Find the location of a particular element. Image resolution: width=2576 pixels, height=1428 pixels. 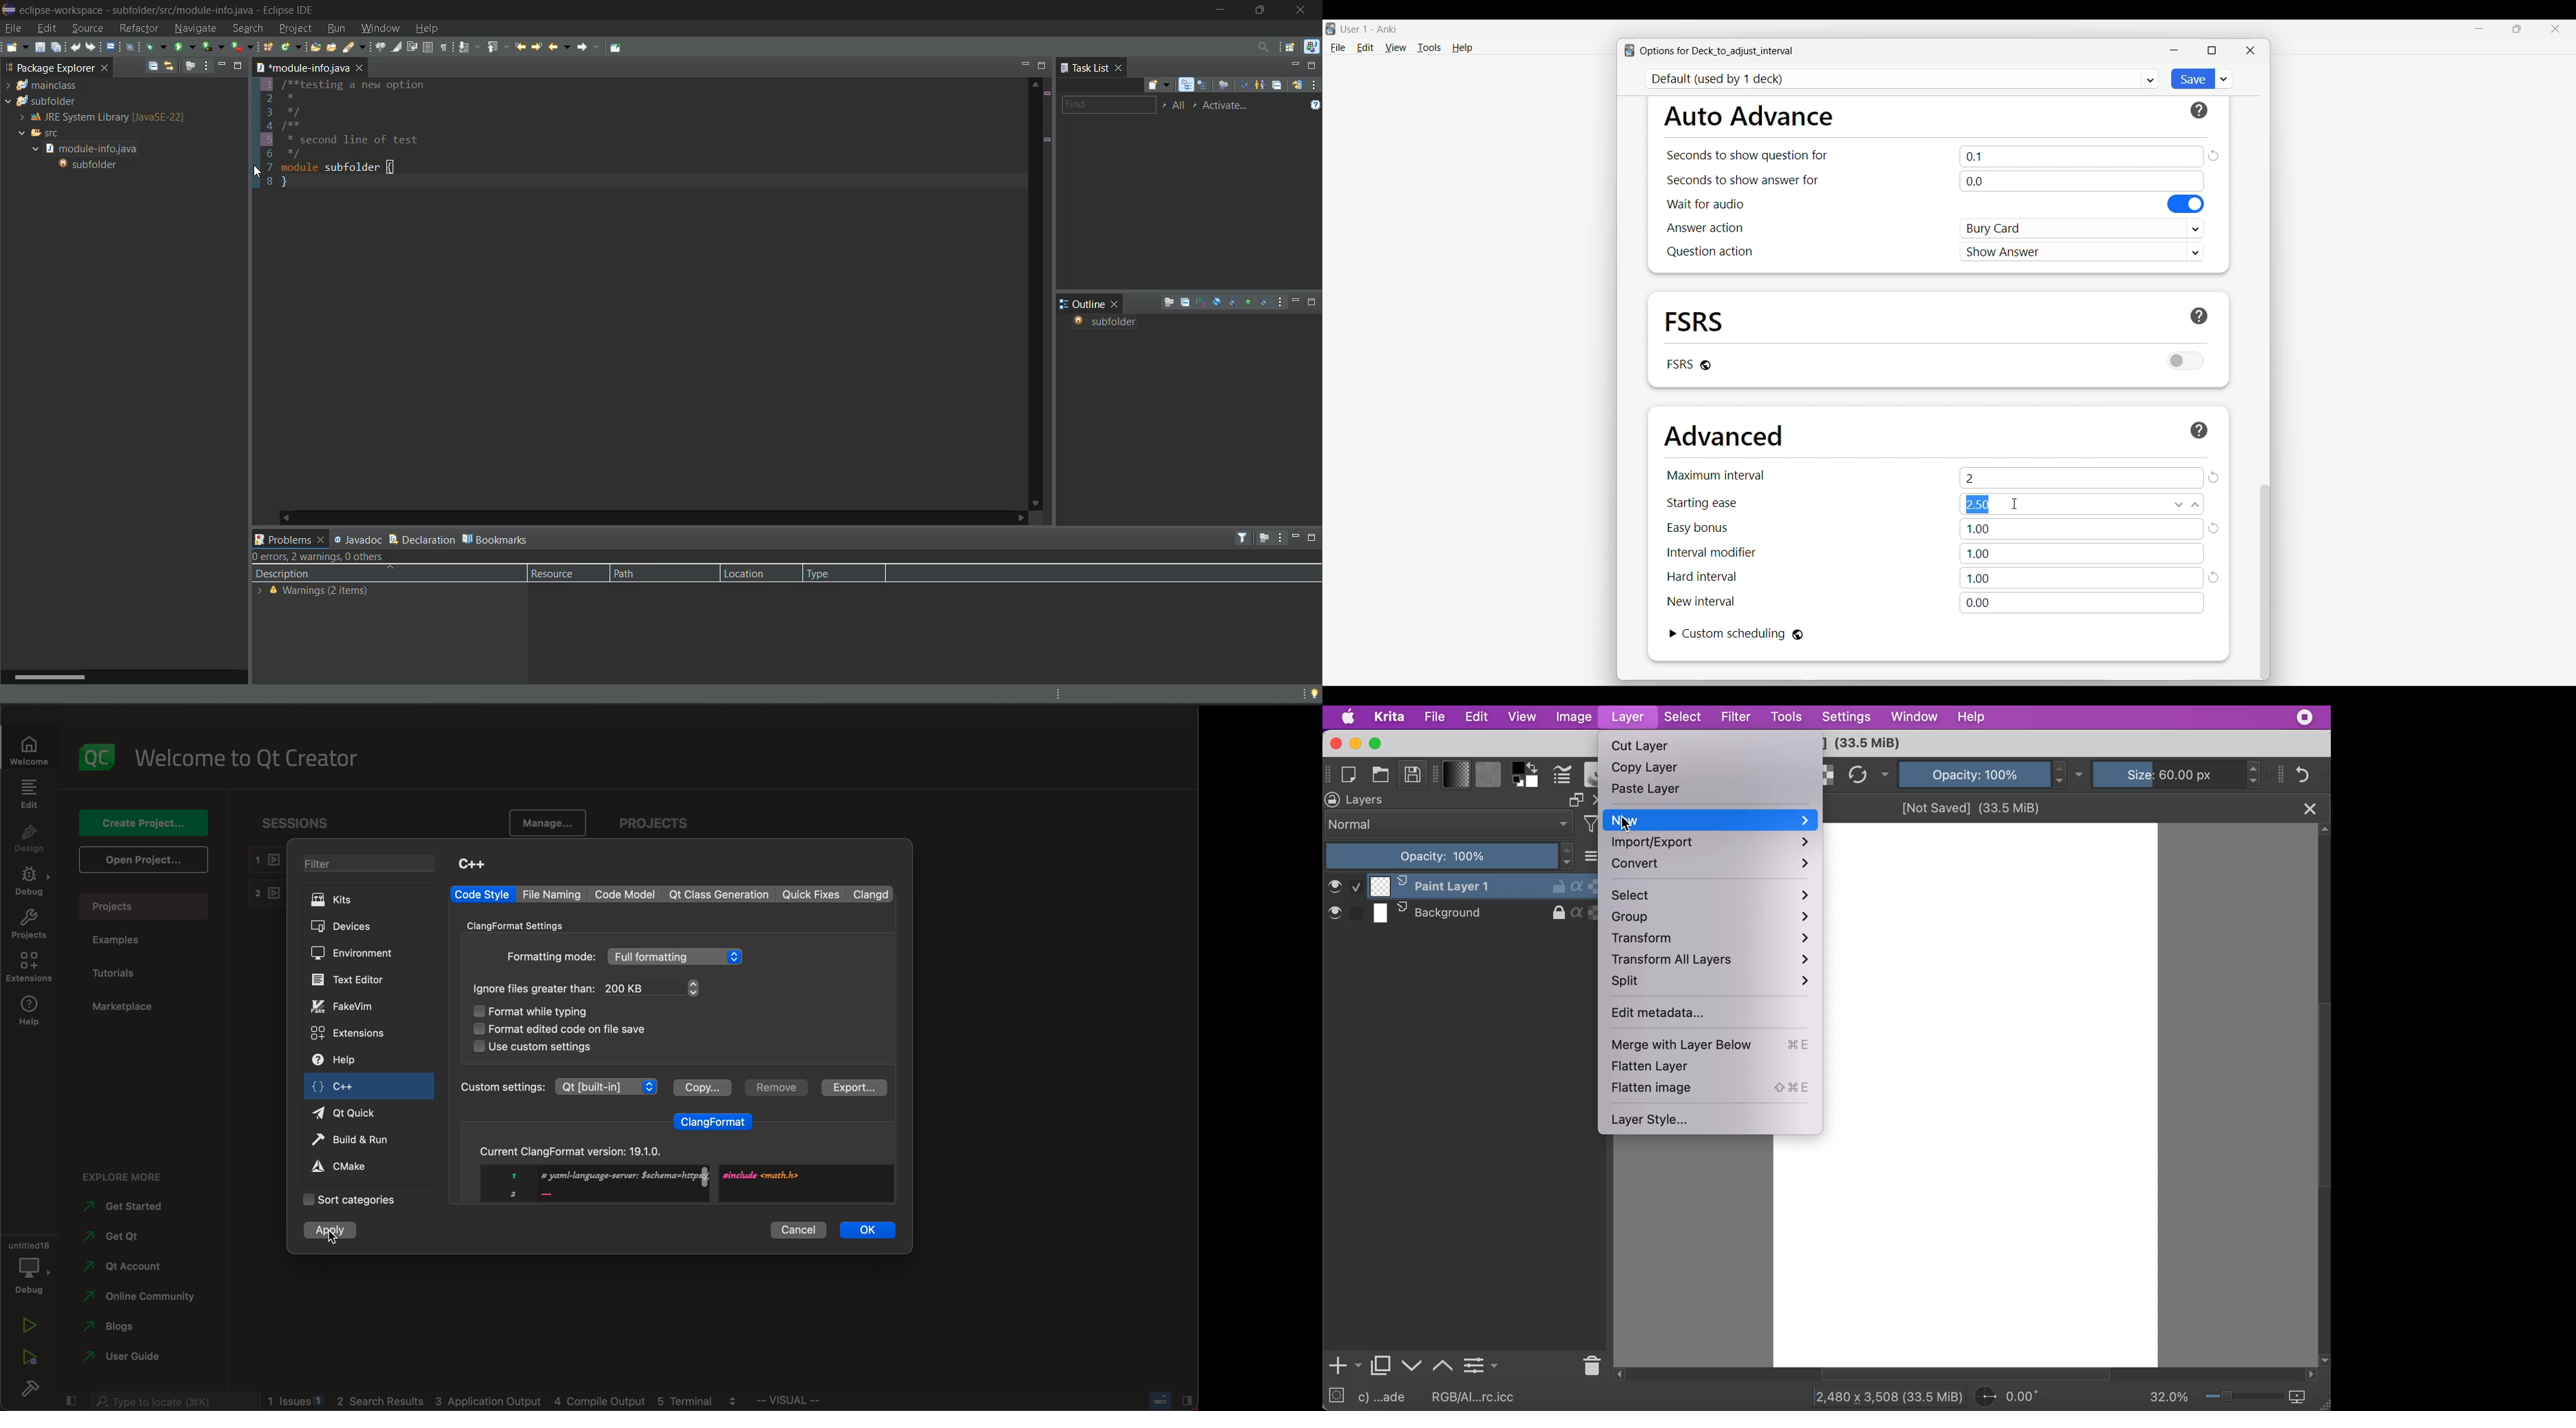

show/hide panel is located at coordinates (2282, 773).